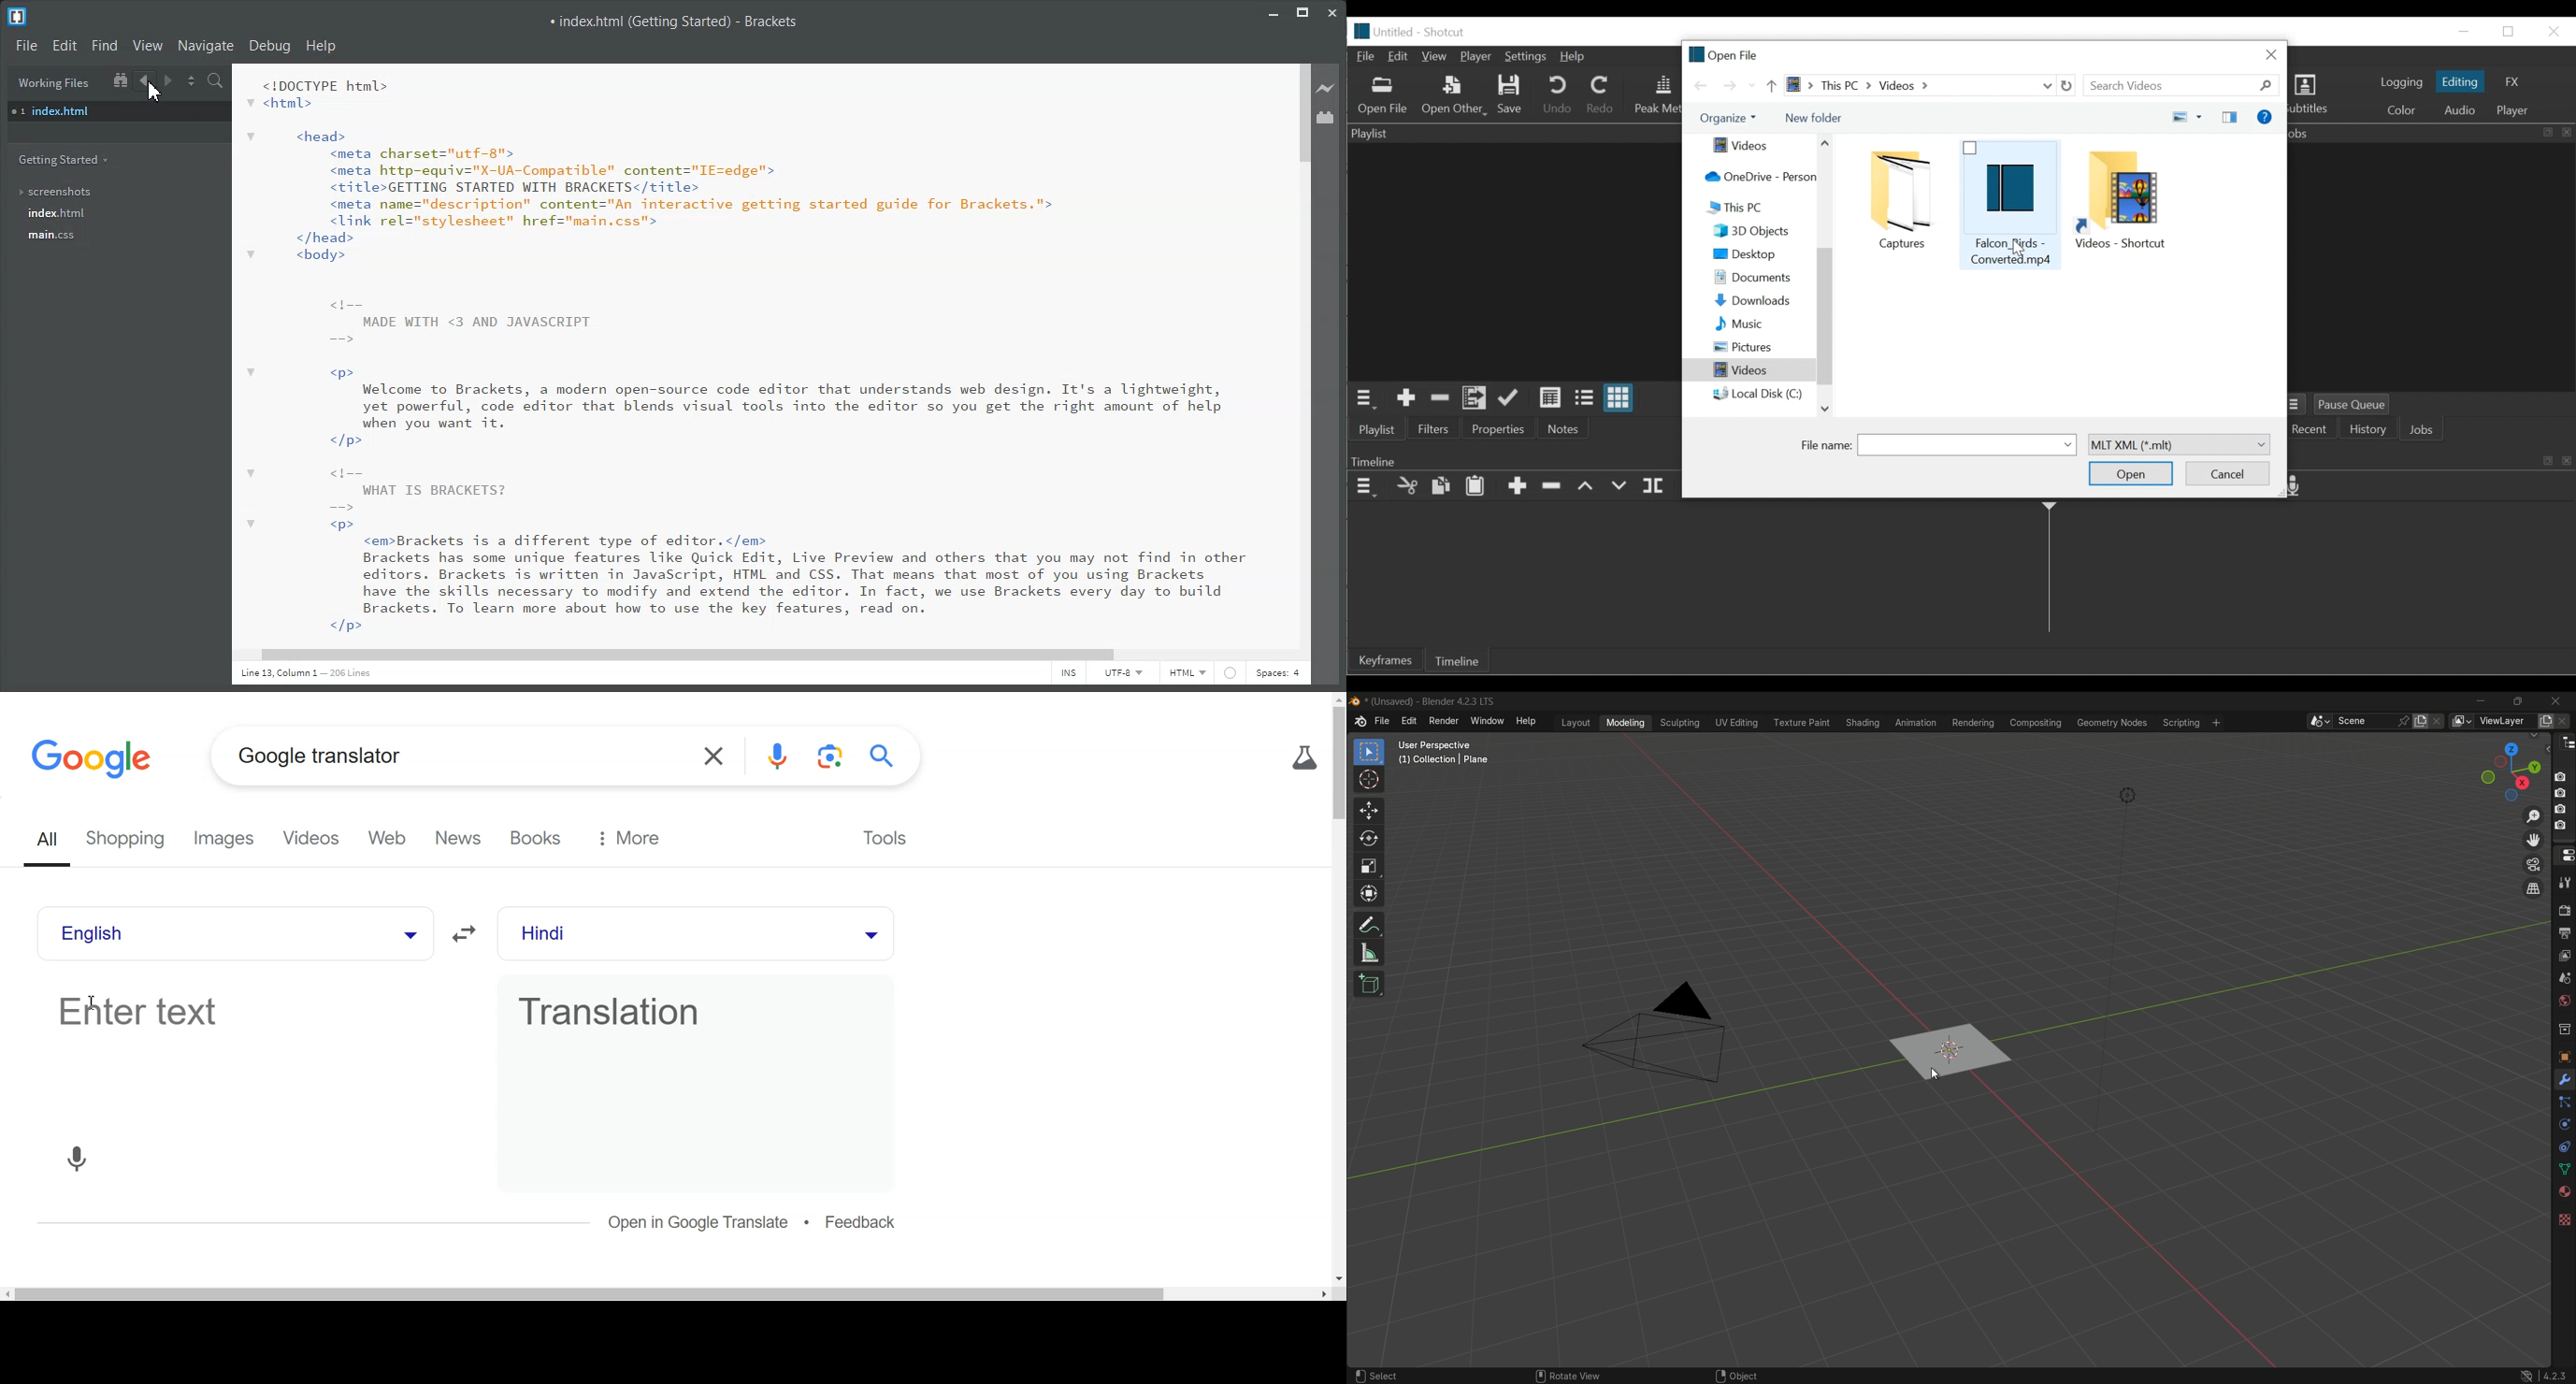 The image size is (2576, 1400). What do you see at coordinates (886, 756) in the screenshot?
I see `Search` at bounding box center [886, 756].